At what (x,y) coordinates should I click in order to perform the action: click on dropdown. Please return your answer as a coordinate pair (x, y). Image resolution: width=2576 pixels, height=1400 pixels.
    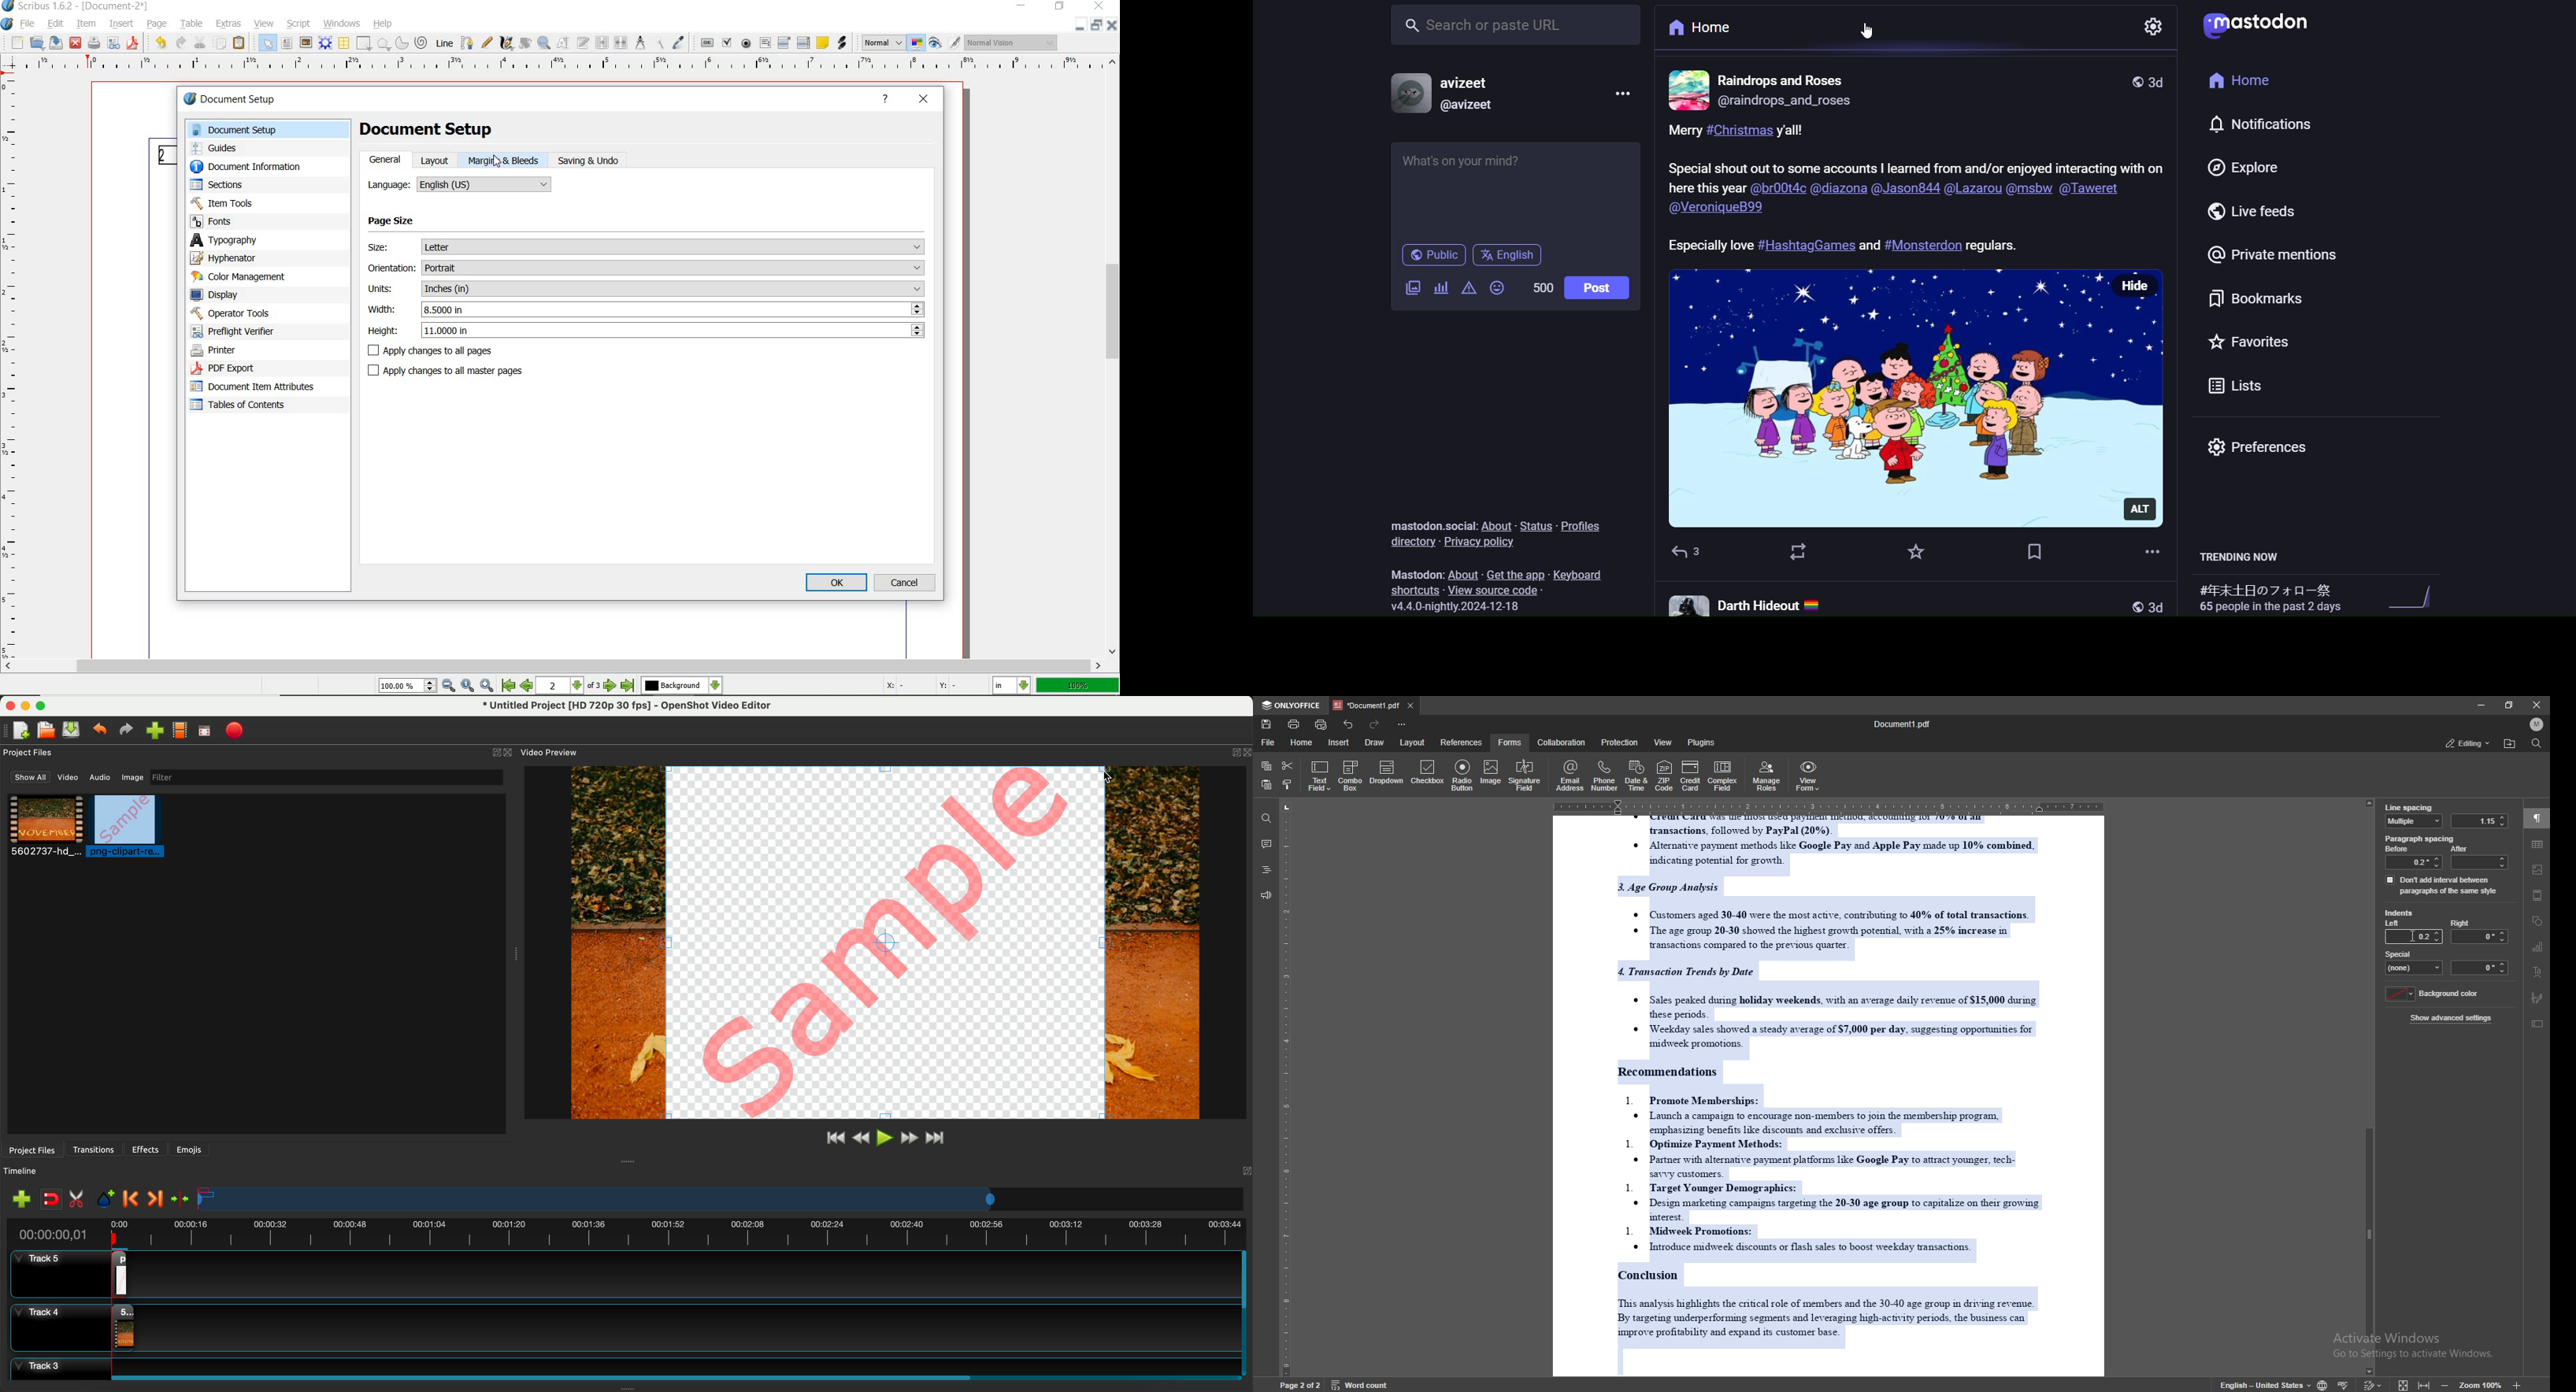
    Looking at the image, I should click on (1387, 774).